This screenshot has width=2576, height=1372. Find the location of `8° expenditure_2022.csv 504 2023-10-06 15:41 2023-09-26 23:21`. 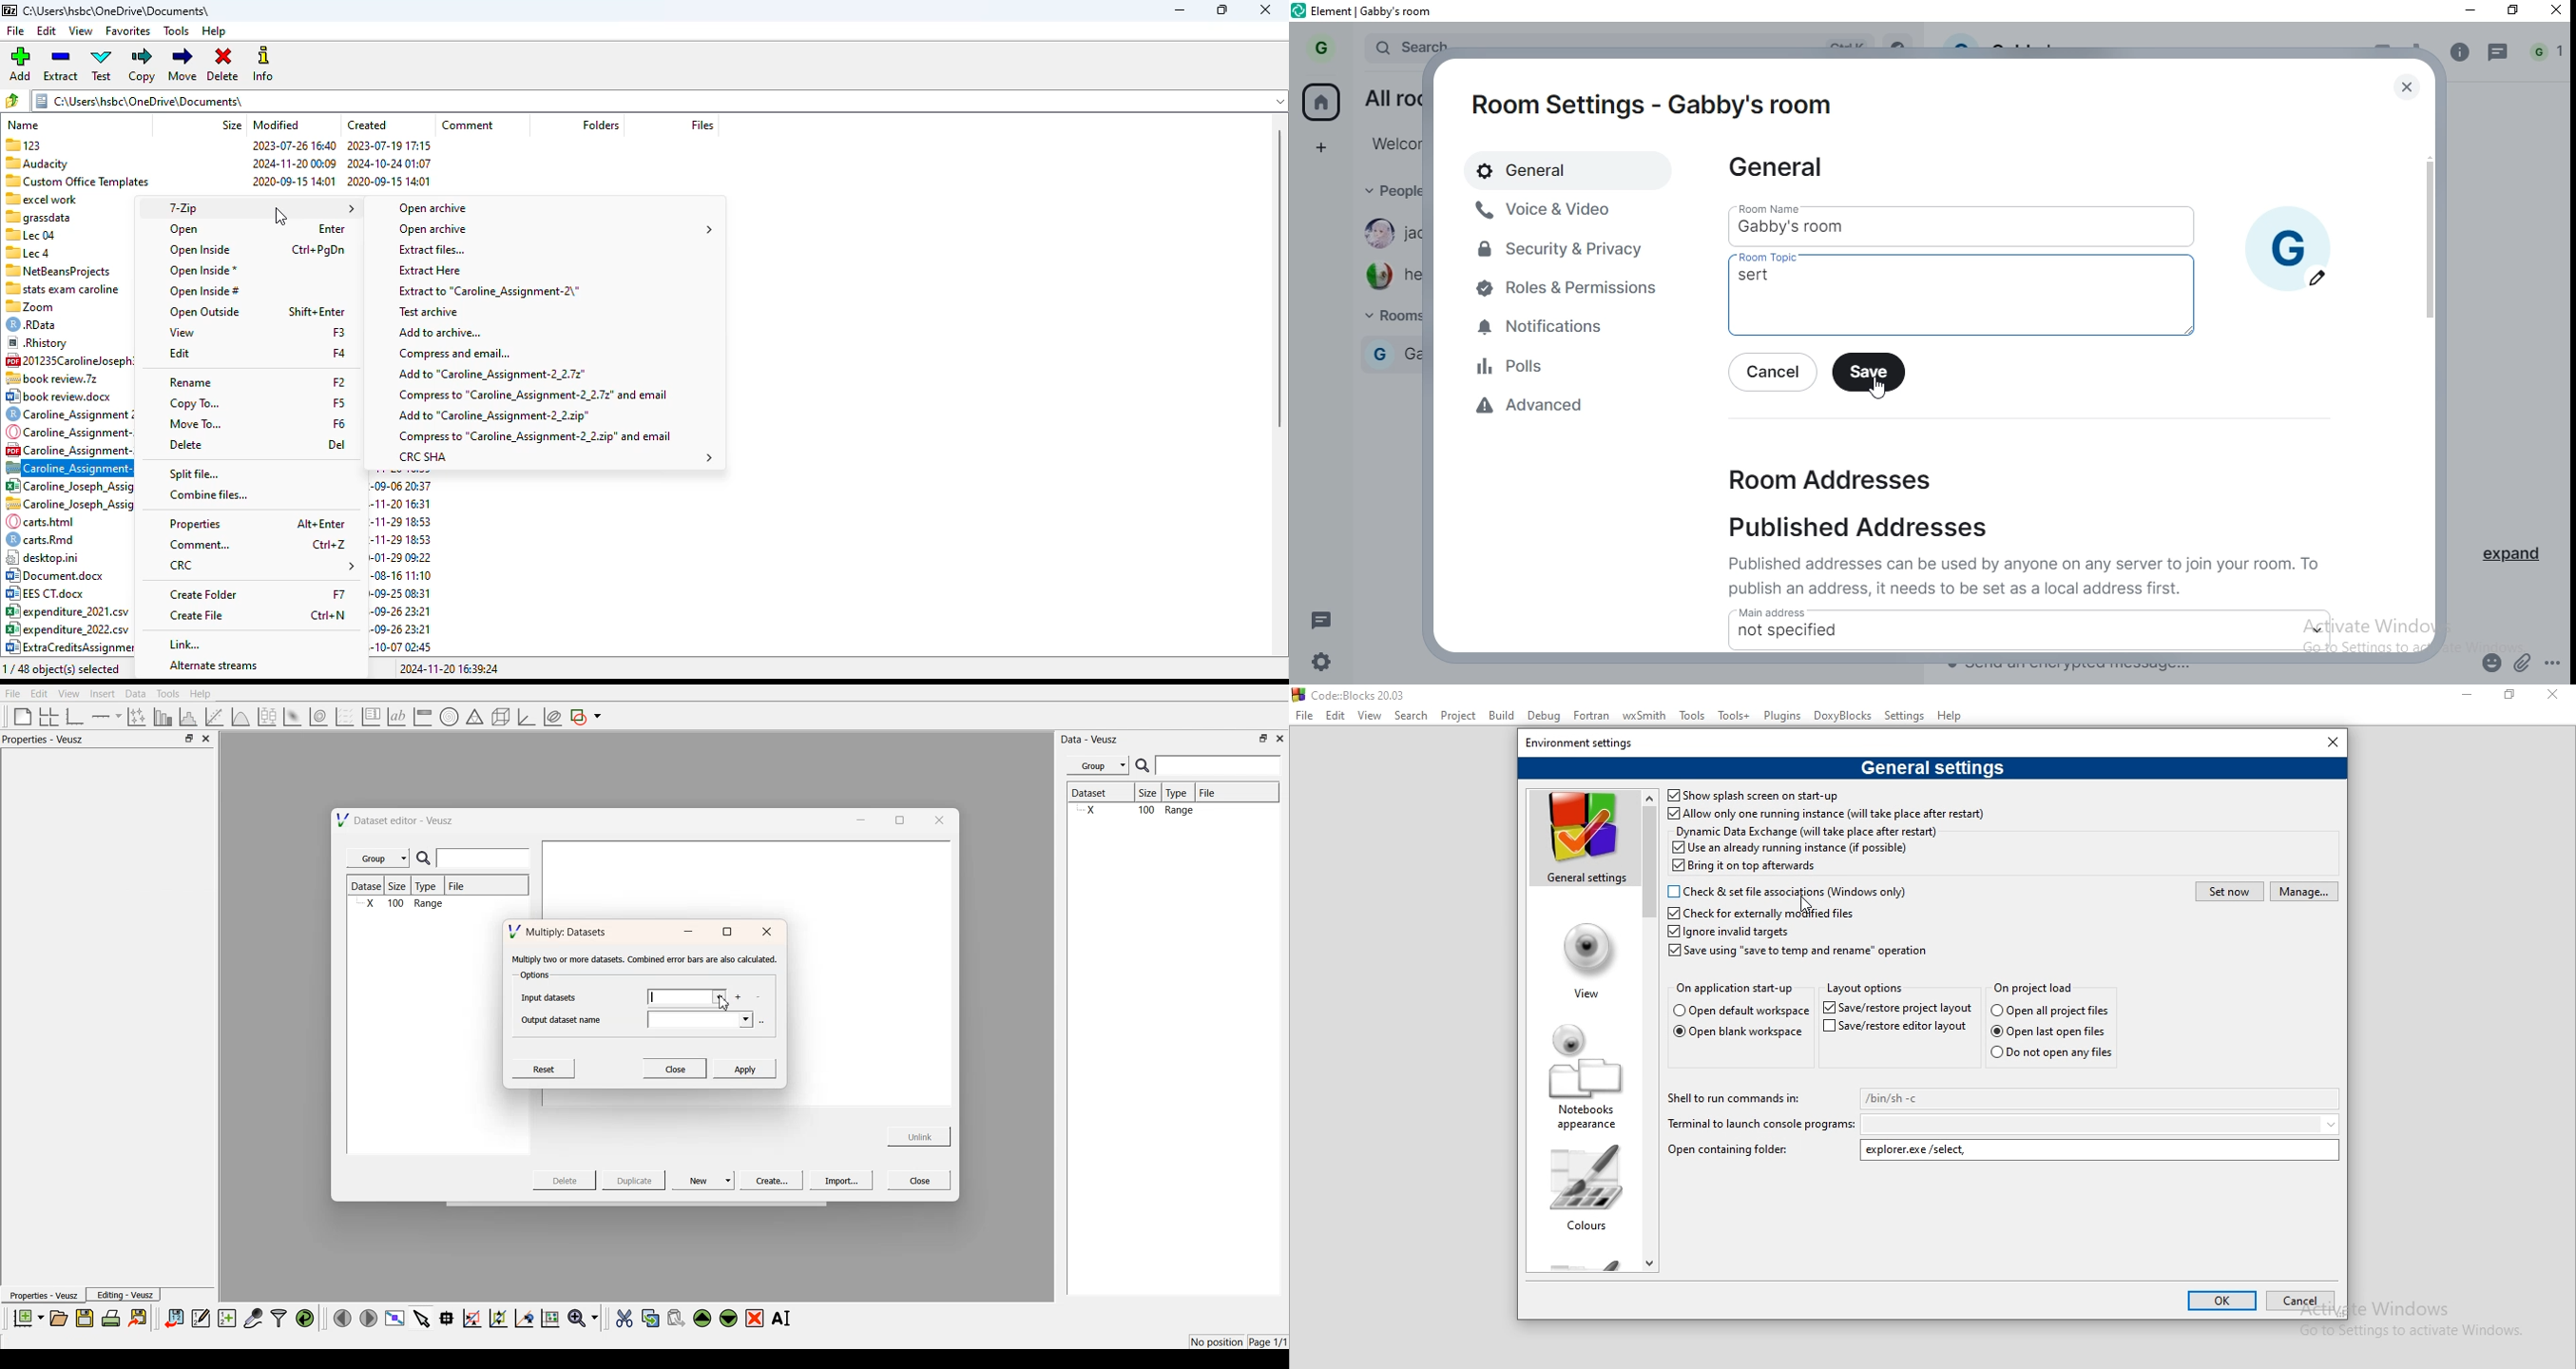

8° expenditure_2022.csv 504 2023-10-06 15:41 2023-09-26 23:21 is located at coordinates (67, 629).